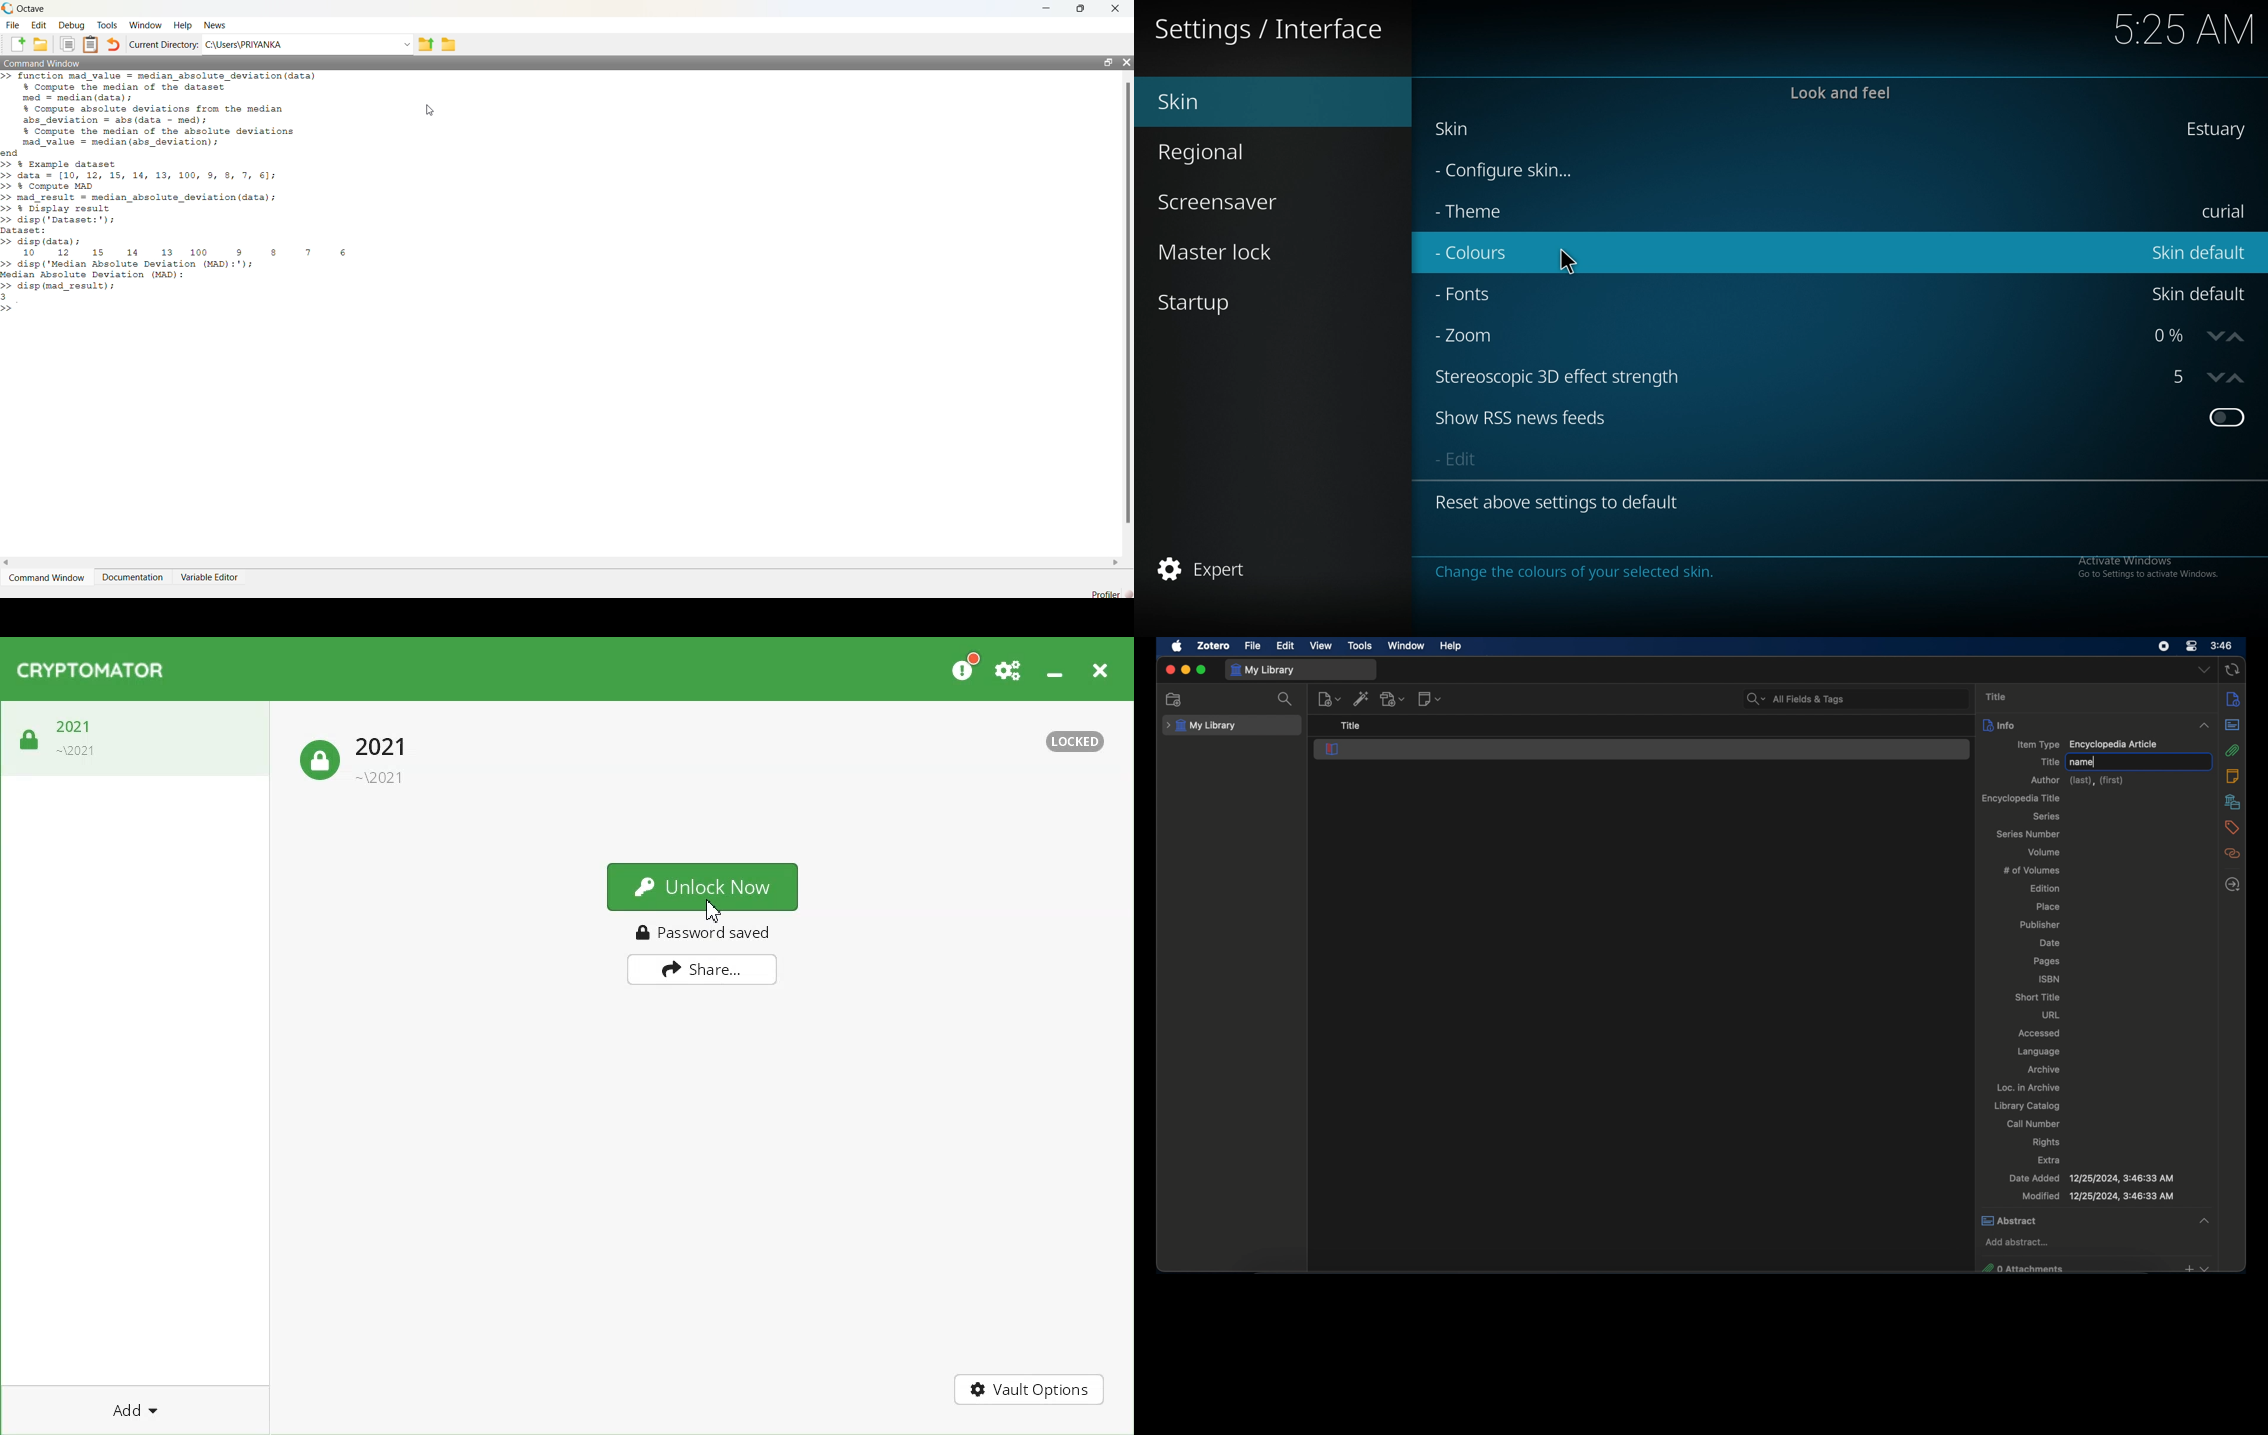 This screenshot has width=2268, height=1456. What do you see at coordinates (2052, 1015) in the screenshot?
I see `url` at bounding box center [2052, 1015].